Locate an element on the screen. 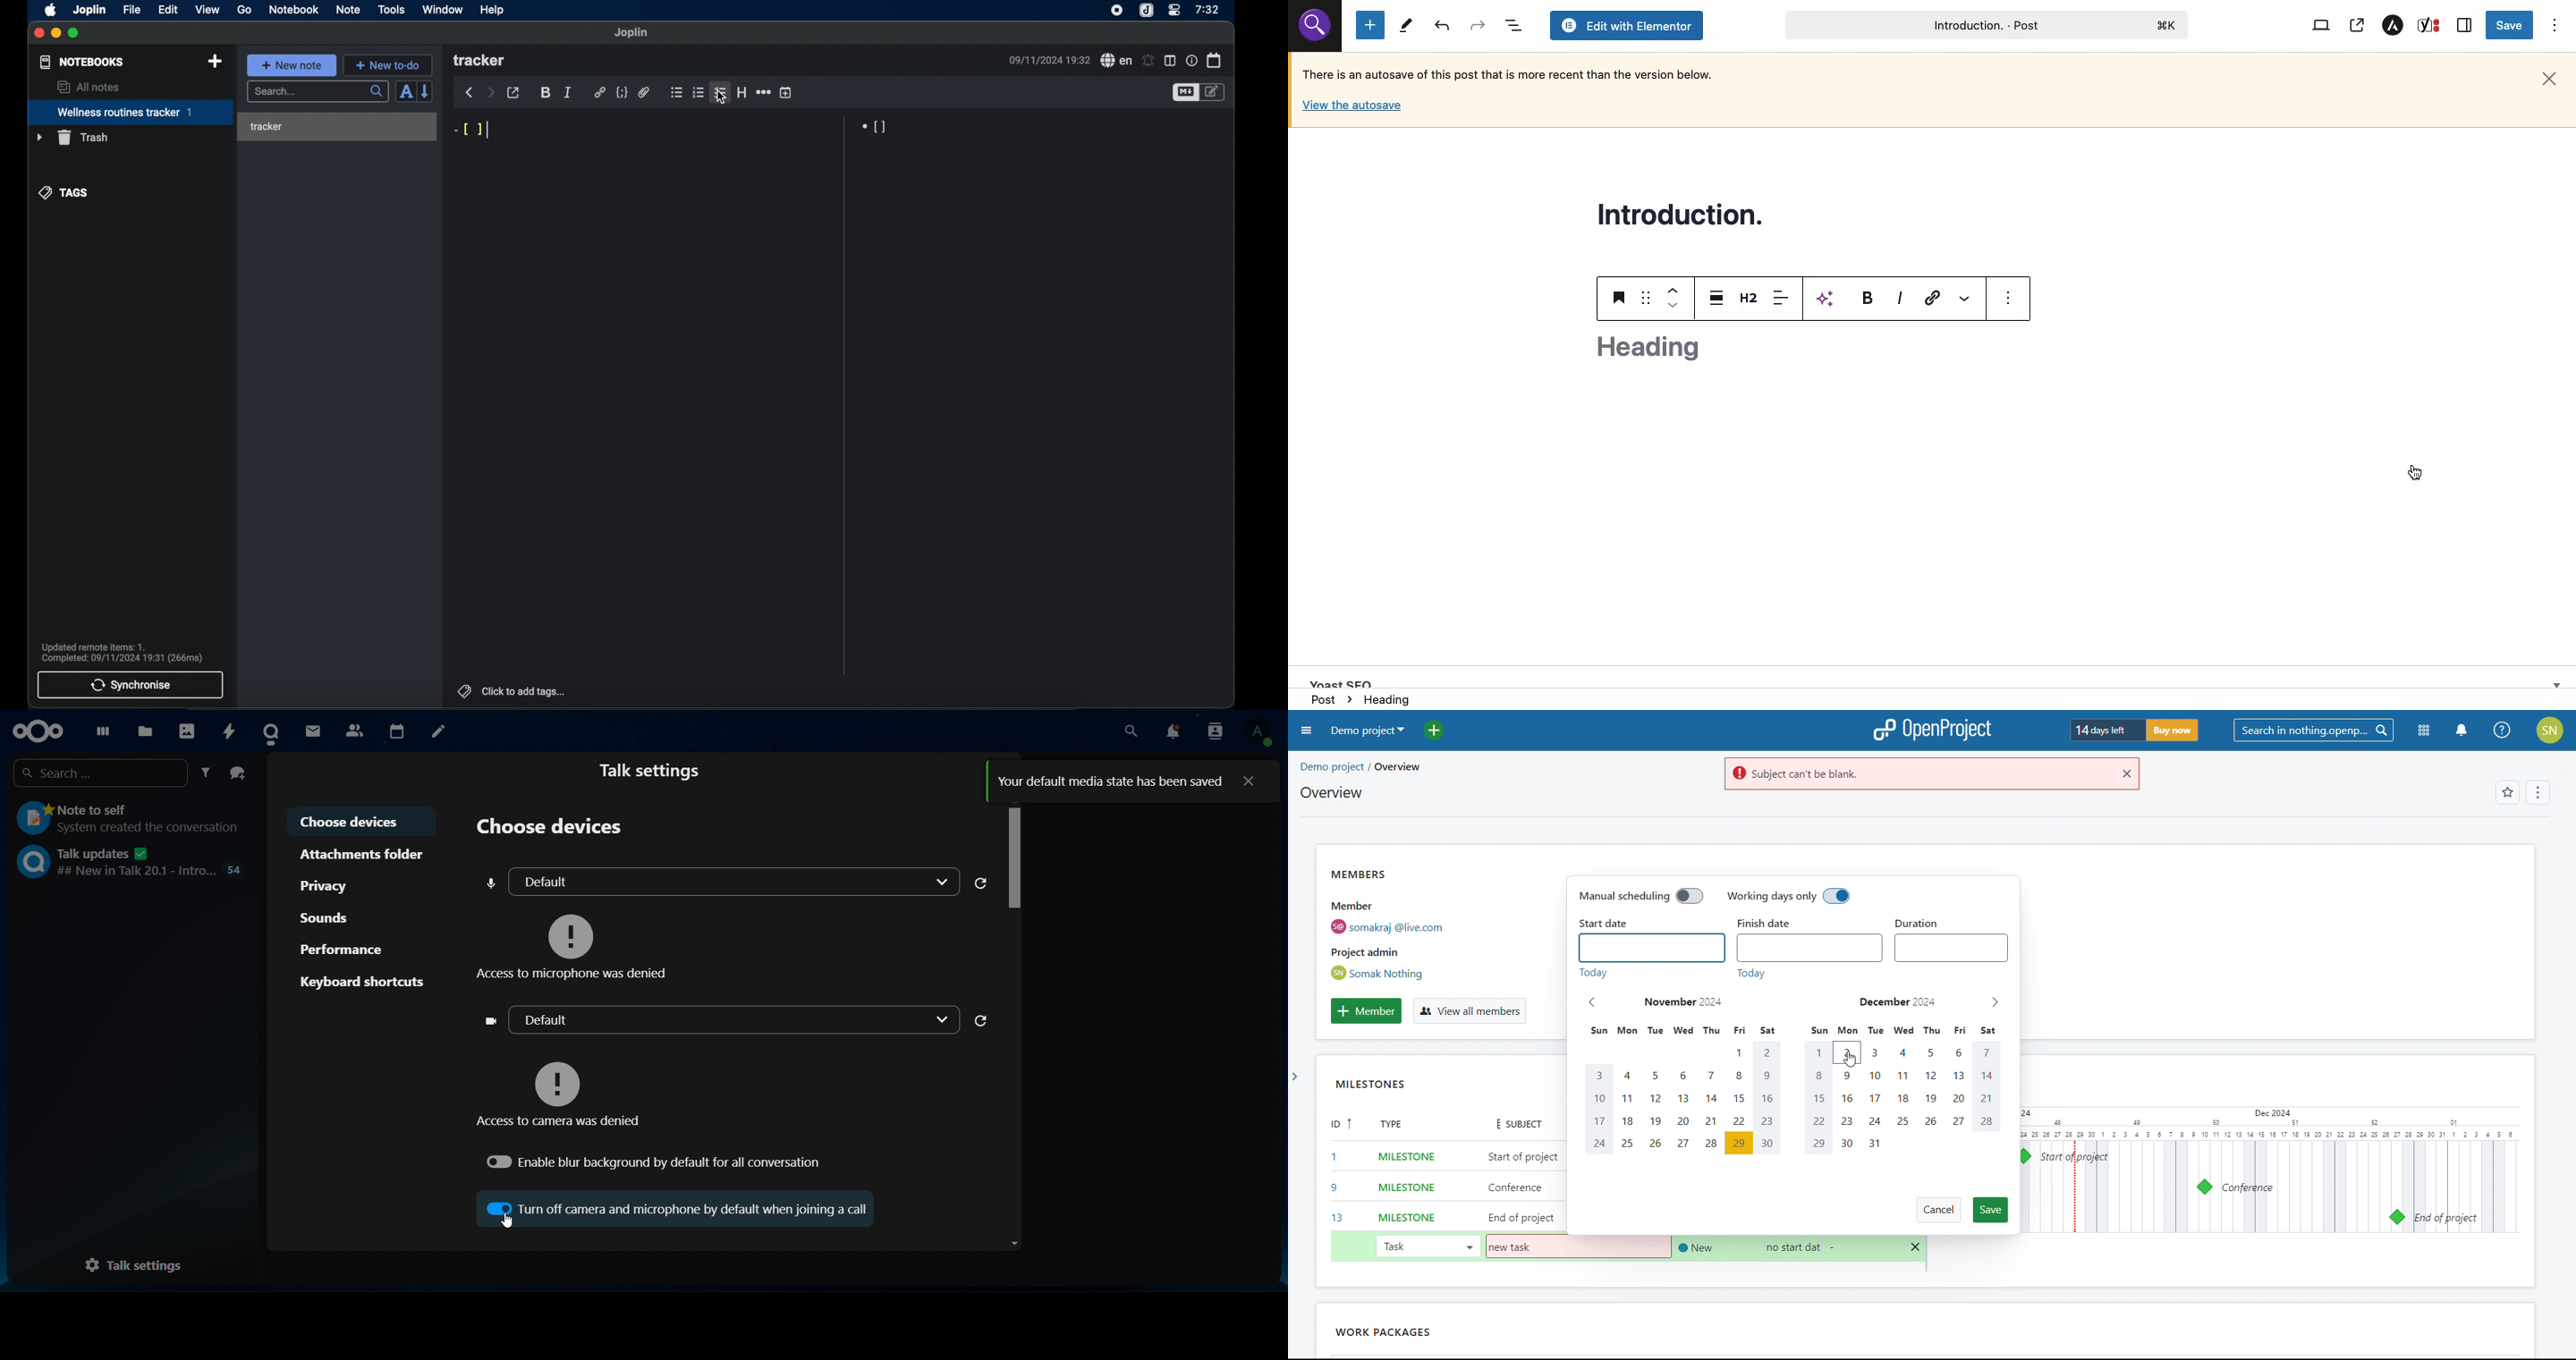 The image size is (2576, 1372). december 2024 is located at coordinates (1896, 1002).